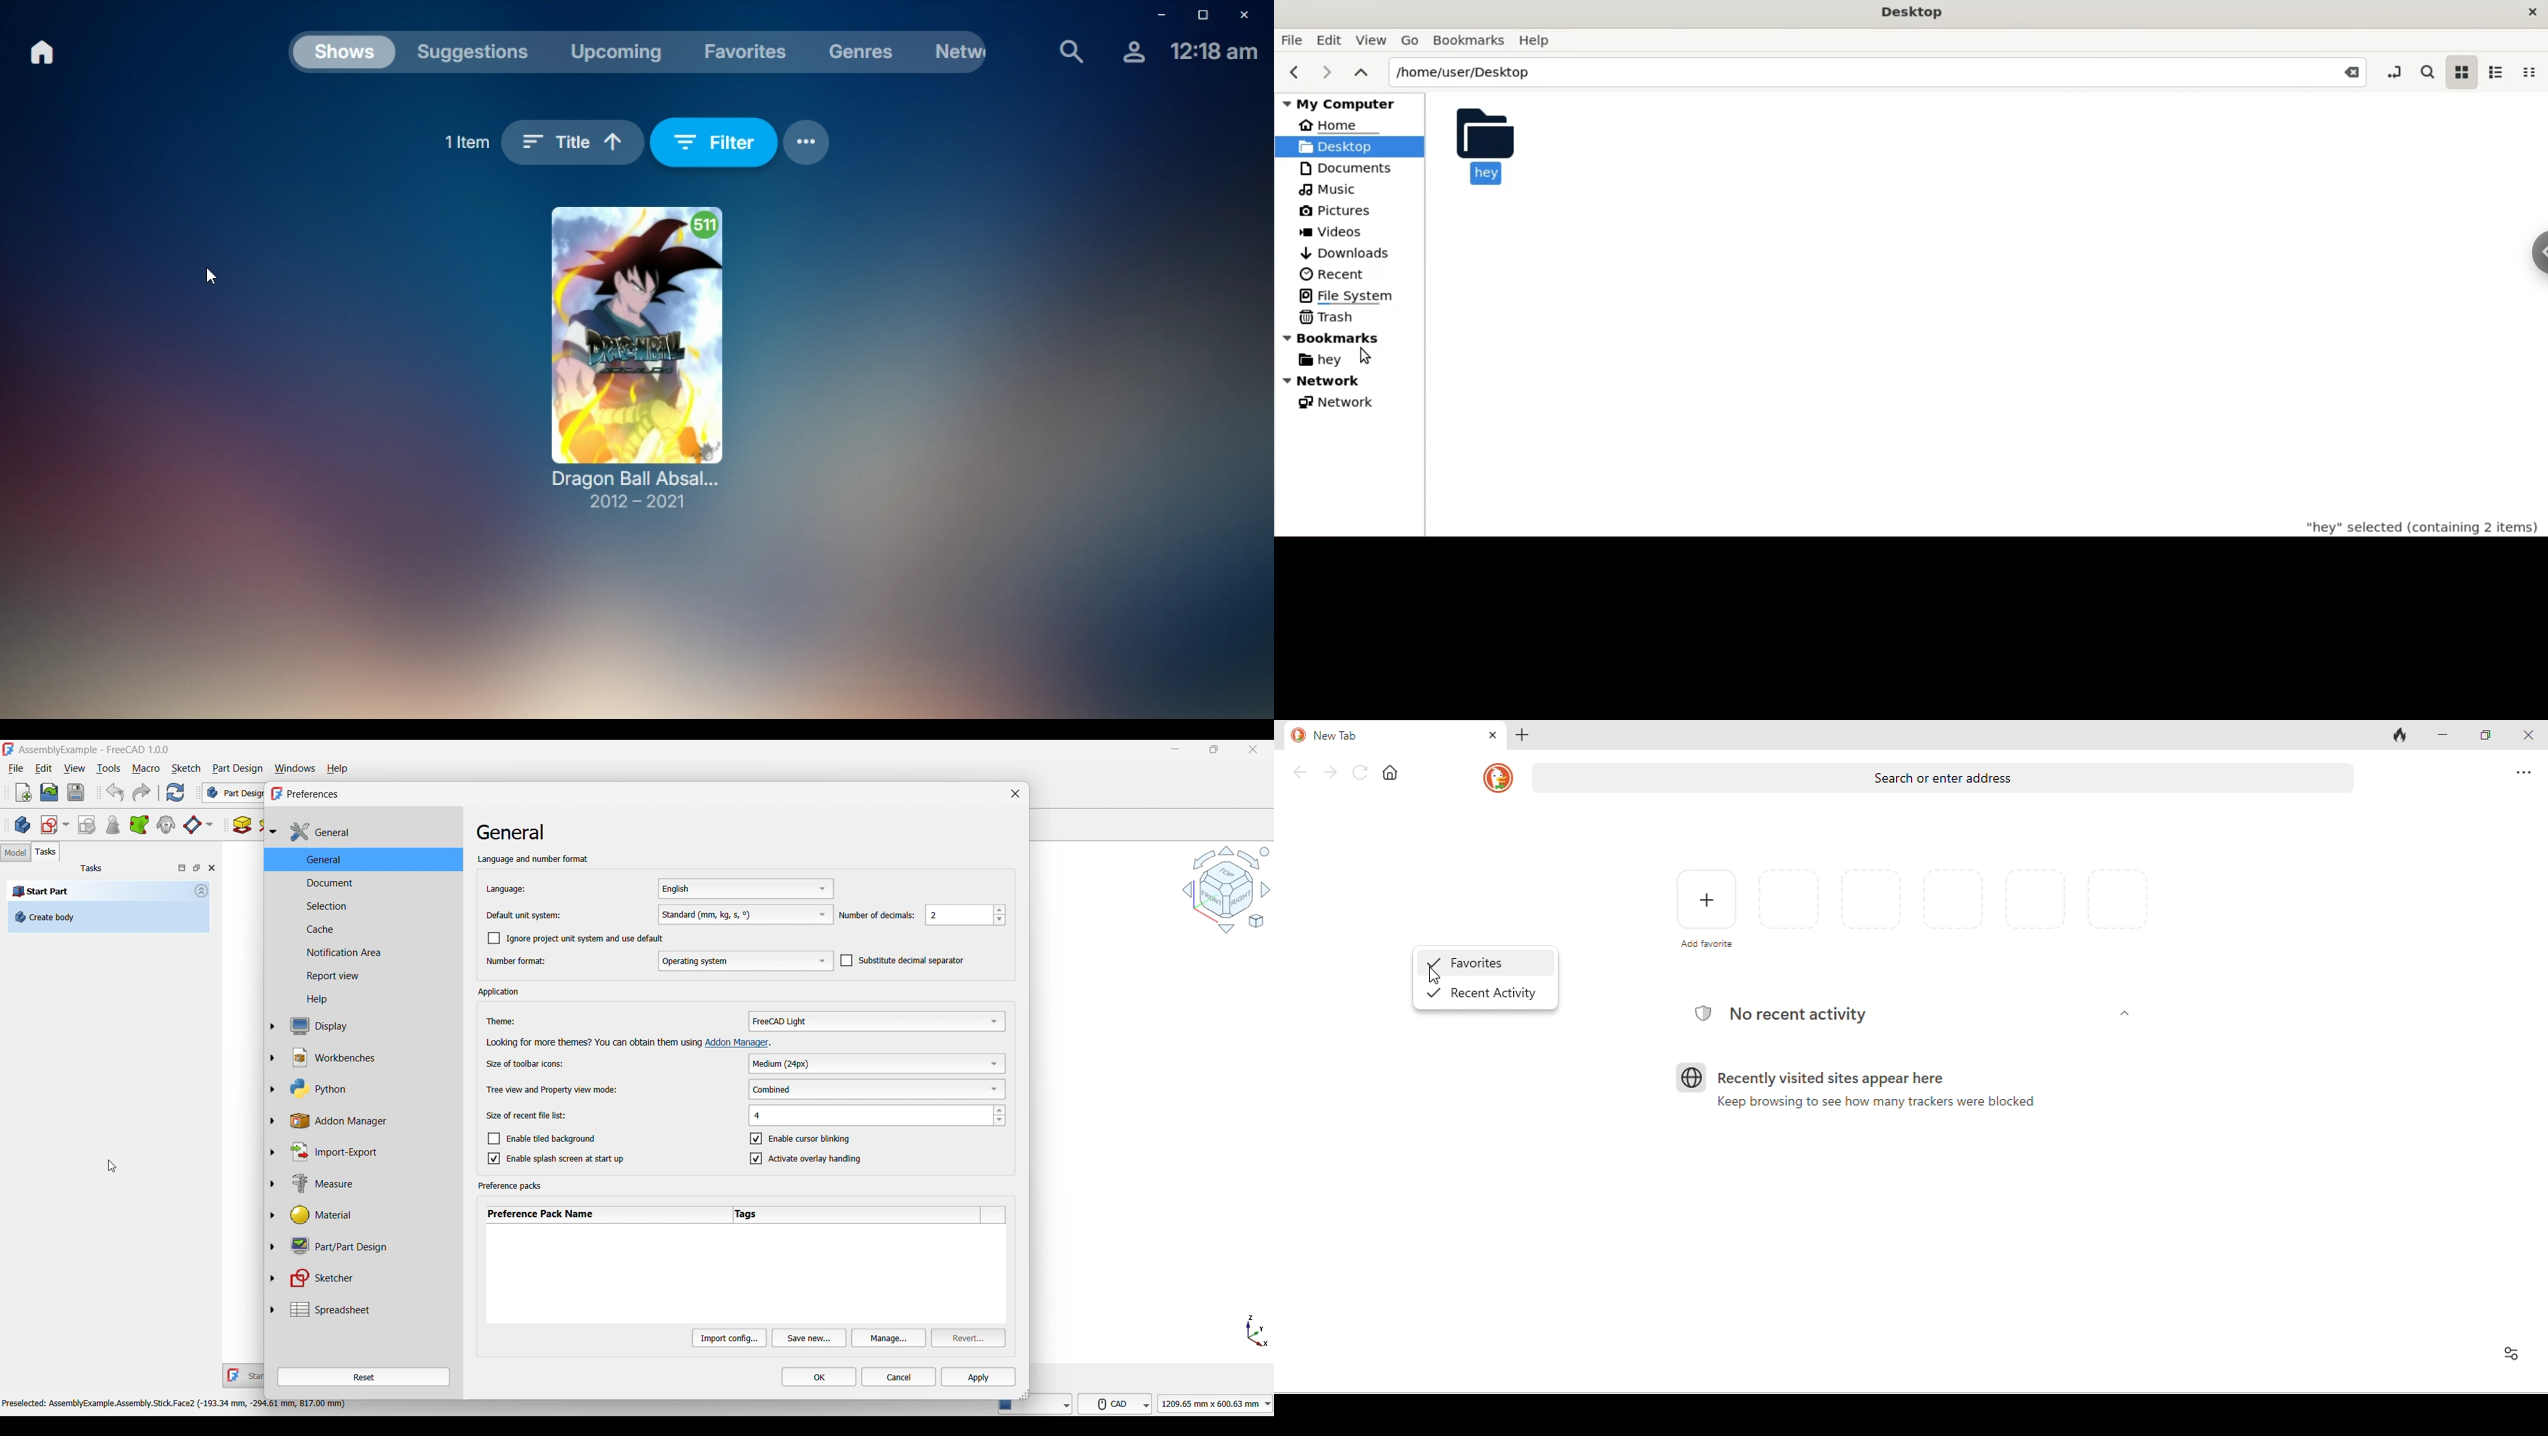 The image size is (2548, 1456). What do you see at coordinates (371, 833) in the screenshot?
I see `General ` at bounding box center [371, 833].